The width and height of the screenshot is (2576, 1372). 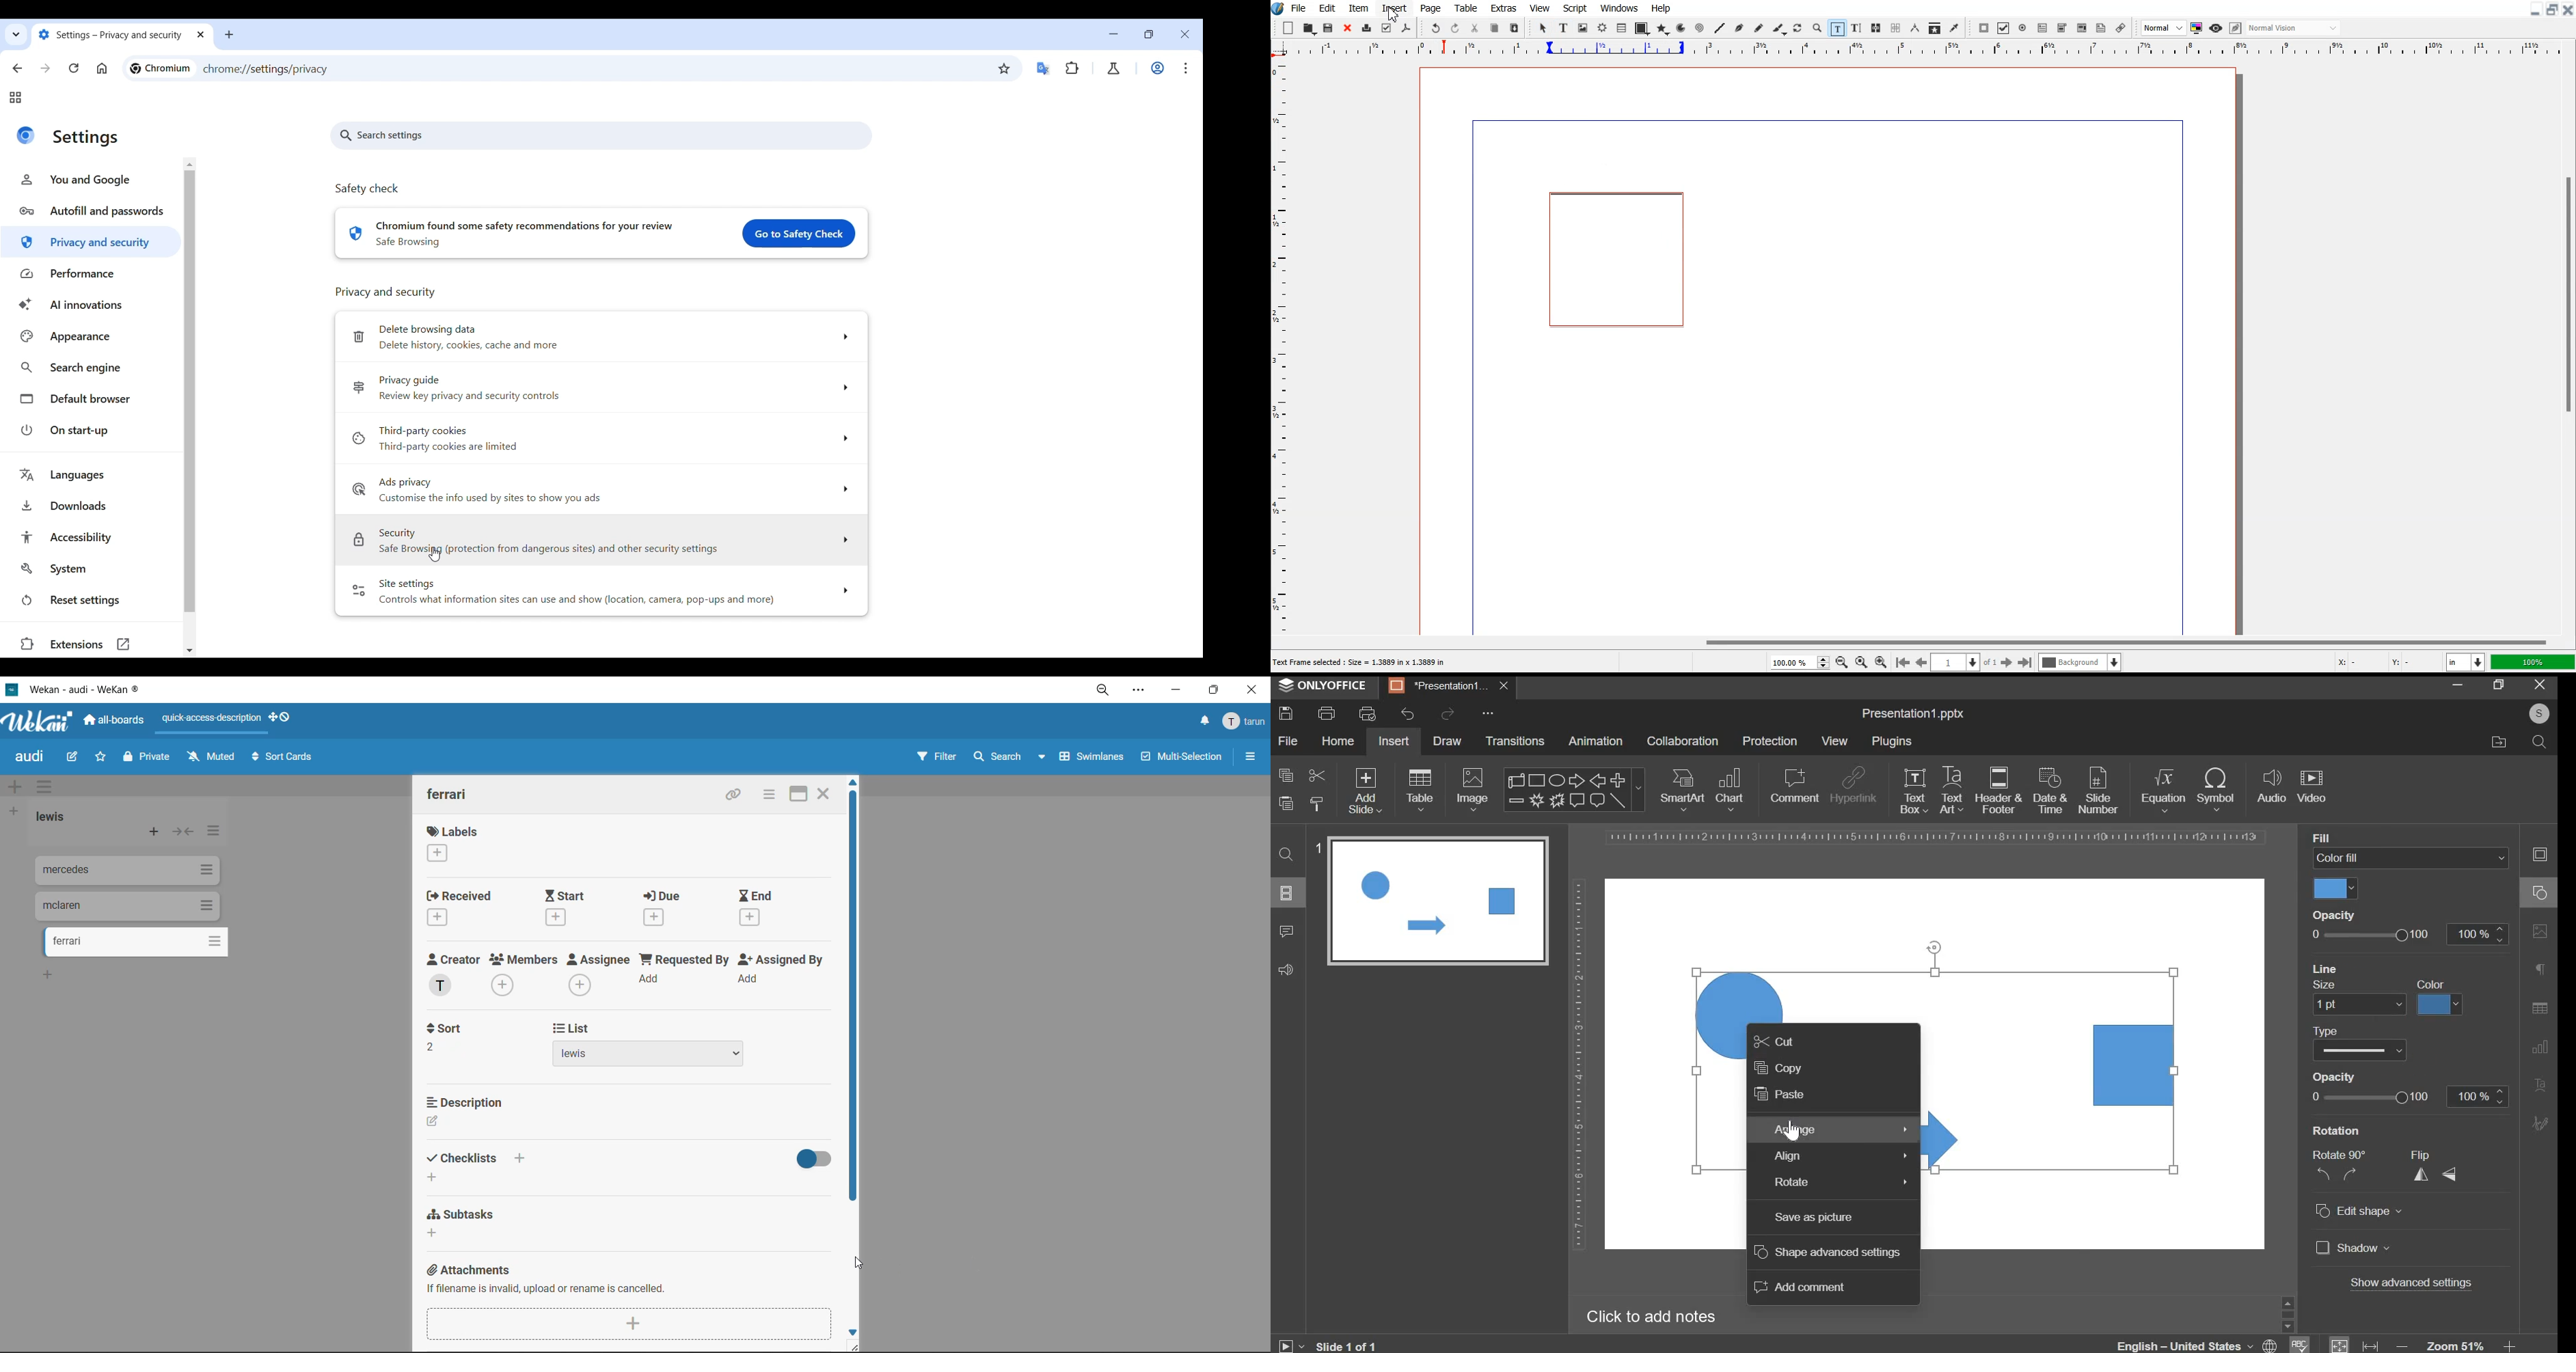 I want to click on Go to safety check, so click(x=799, y=234).